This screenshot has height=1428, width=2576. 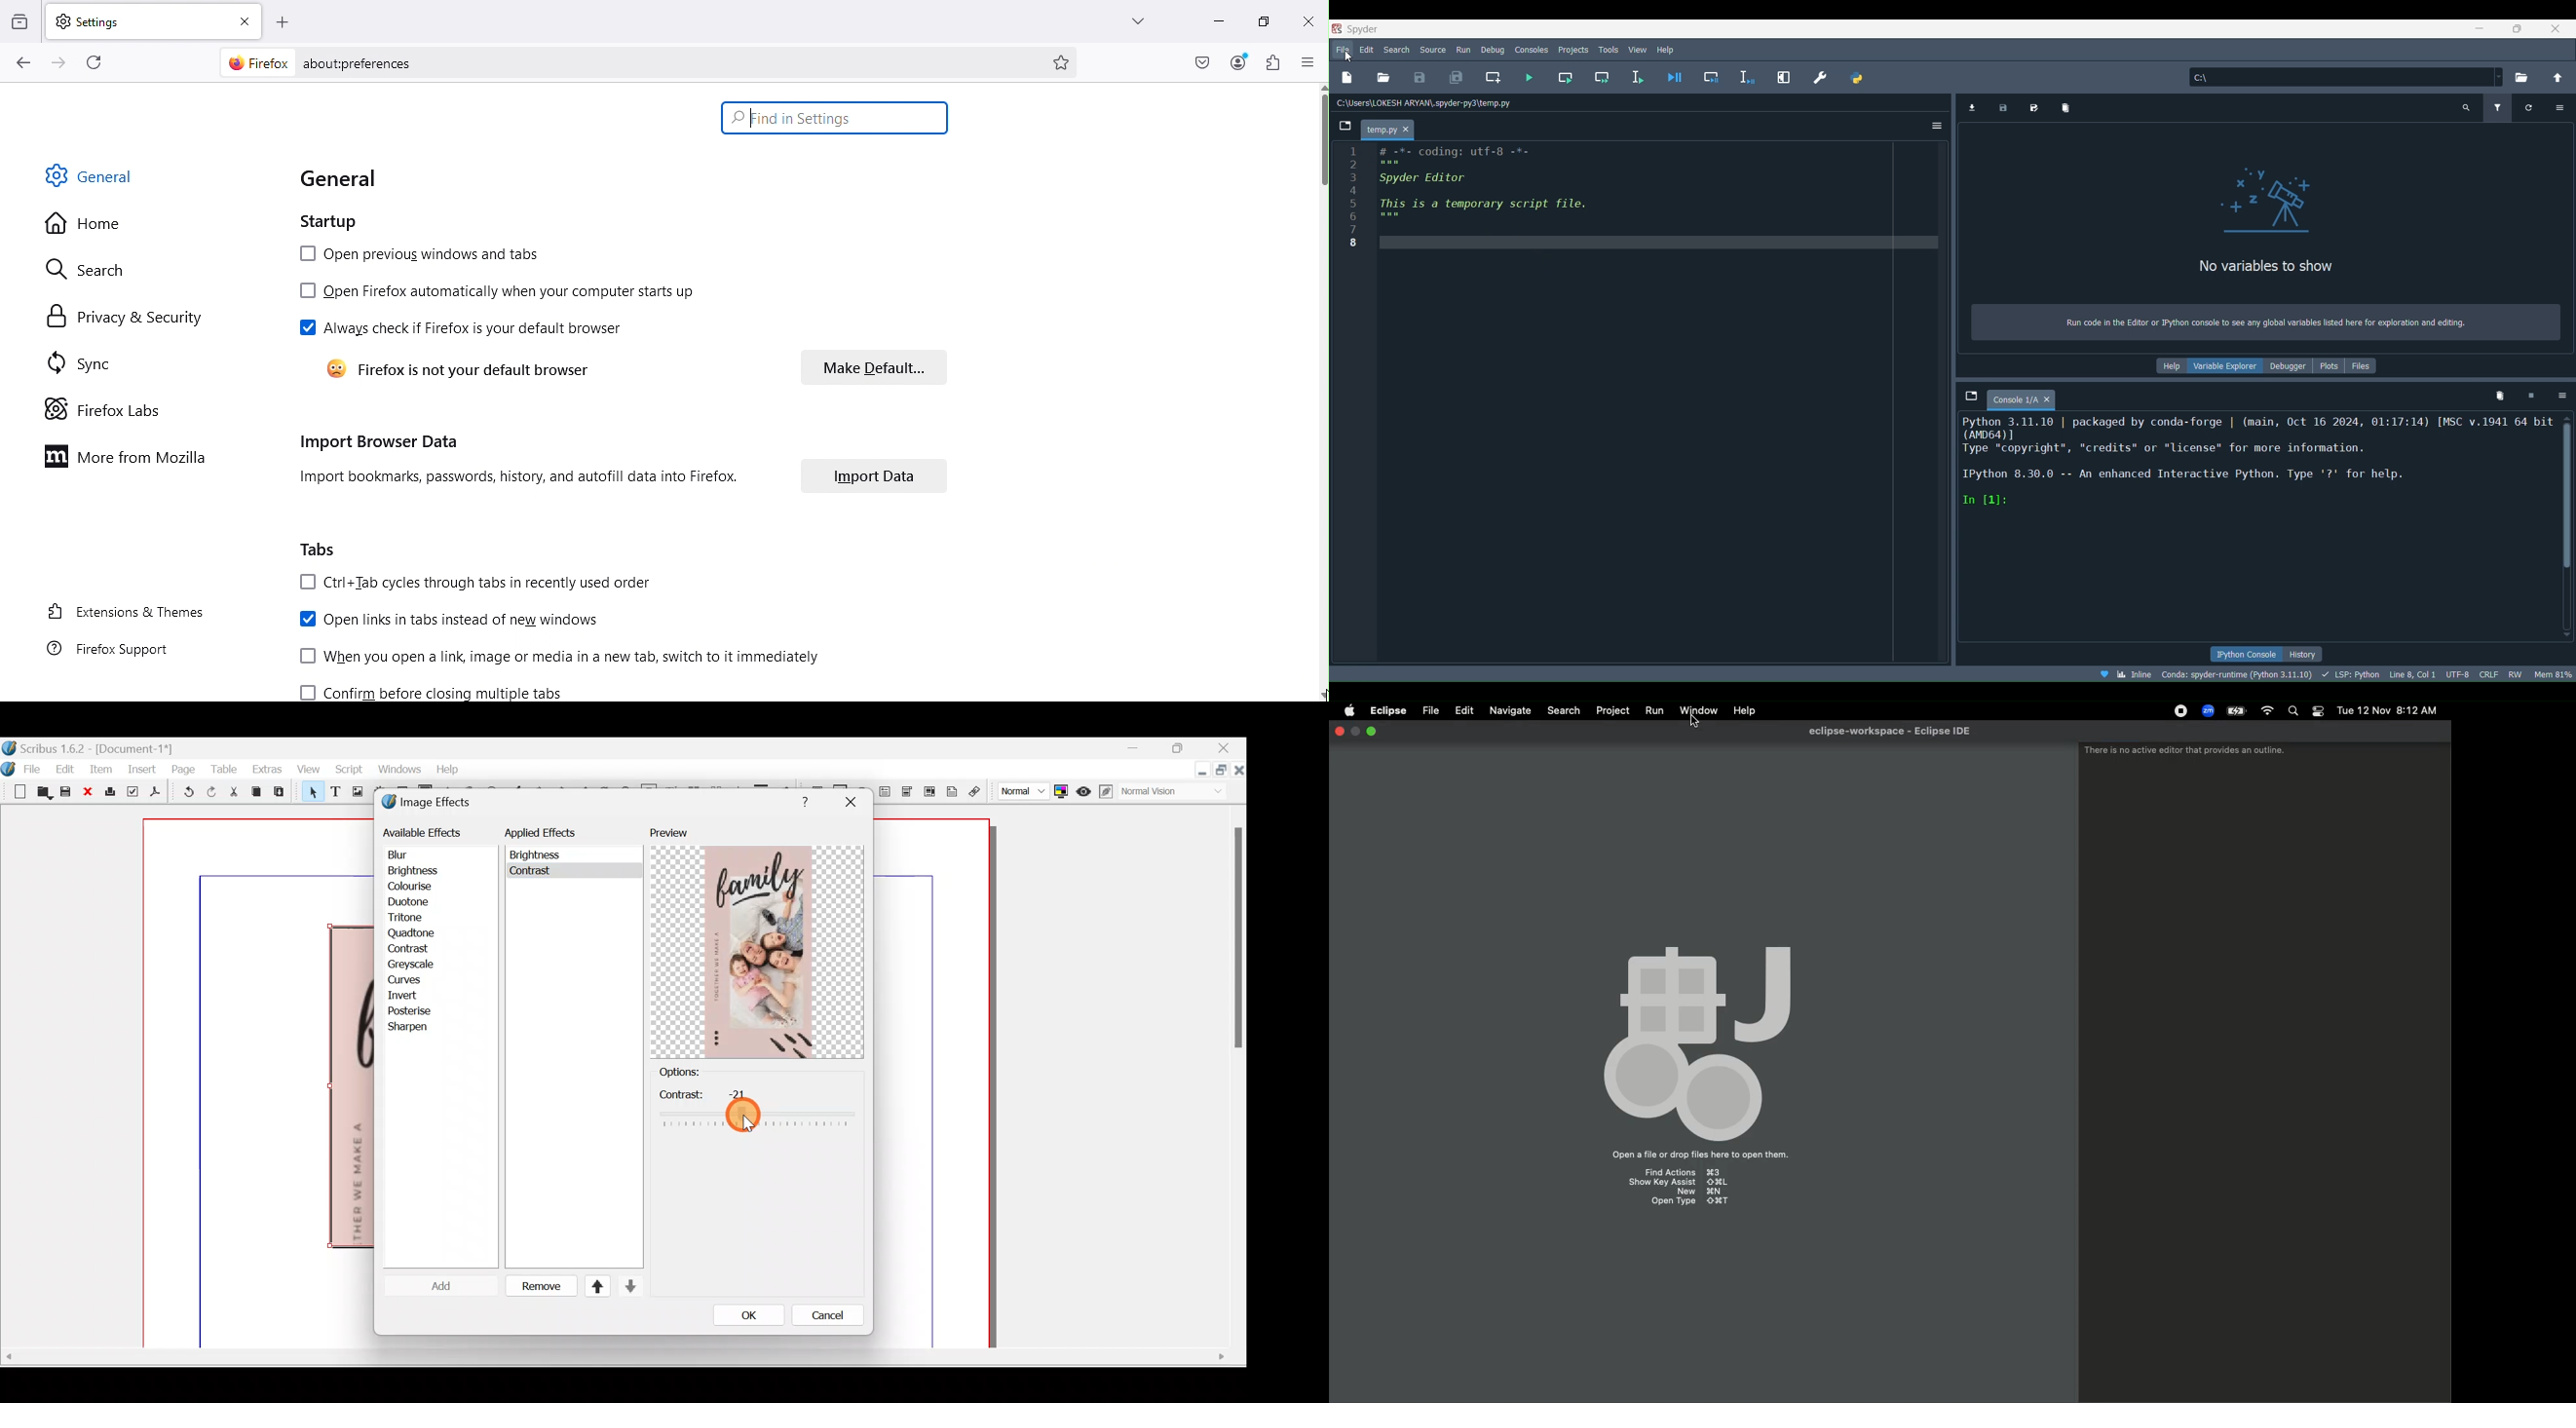 I want to click on Image frame, so click(x=355, y=793).